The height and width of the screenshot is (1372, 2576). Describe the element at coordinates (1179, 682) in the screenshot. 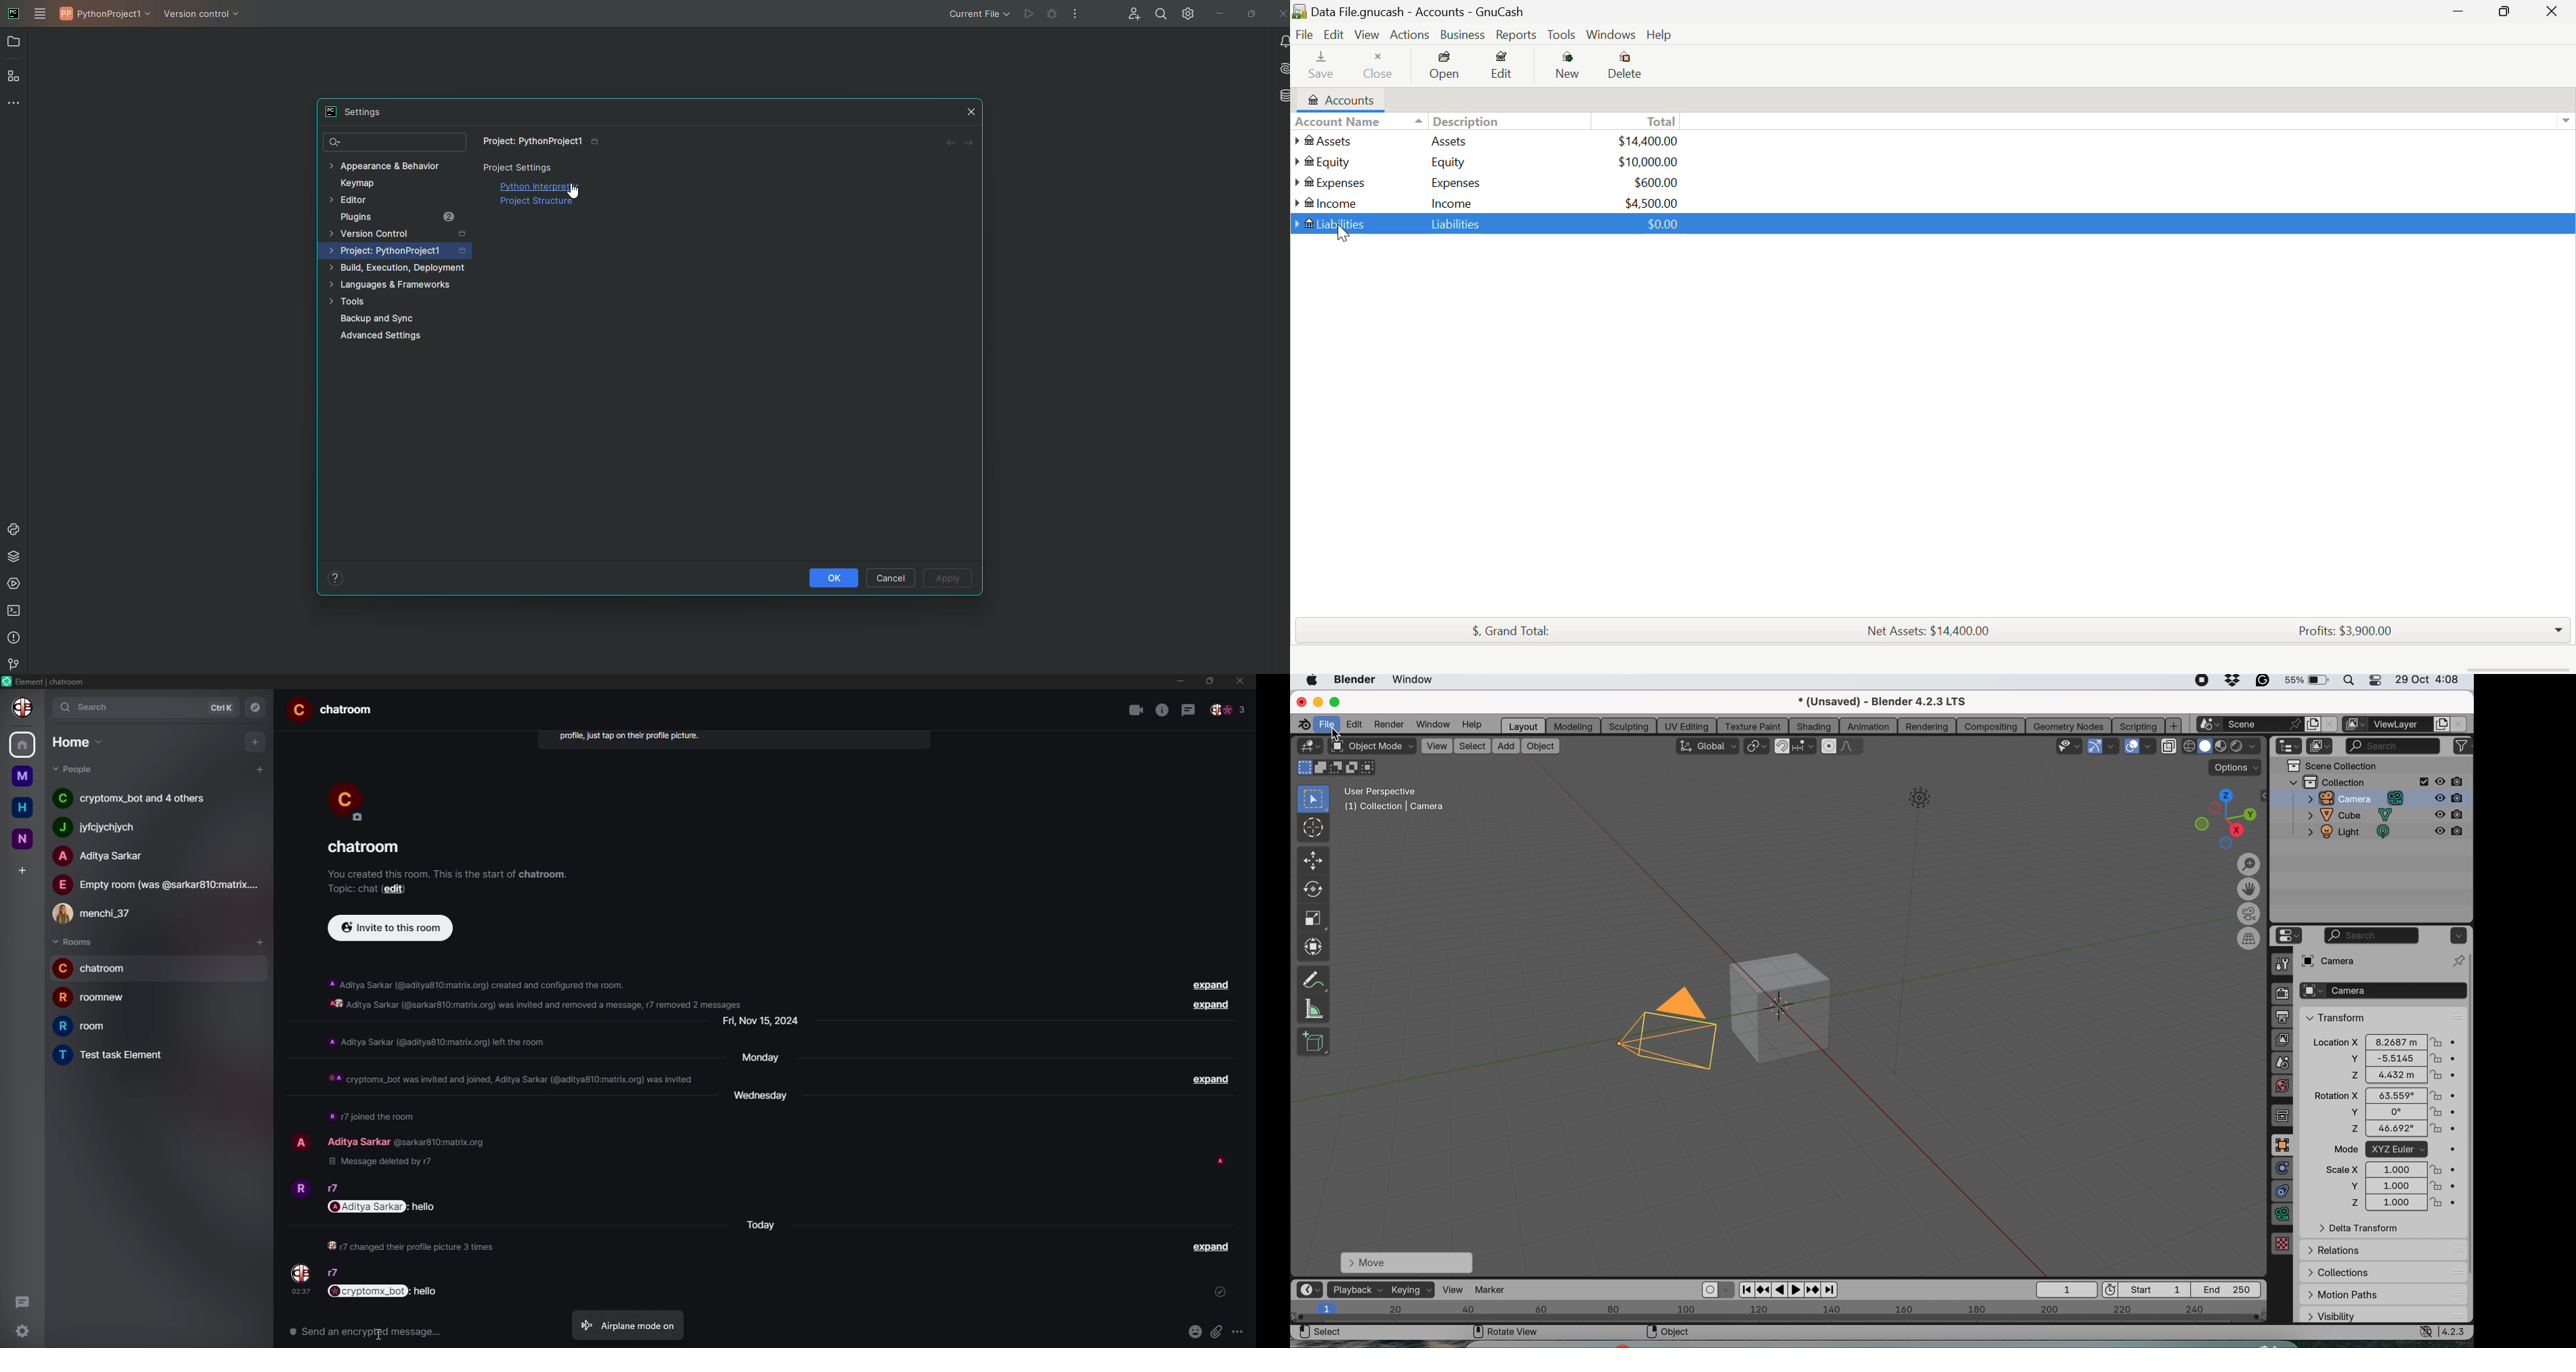

I see `min` at that location.